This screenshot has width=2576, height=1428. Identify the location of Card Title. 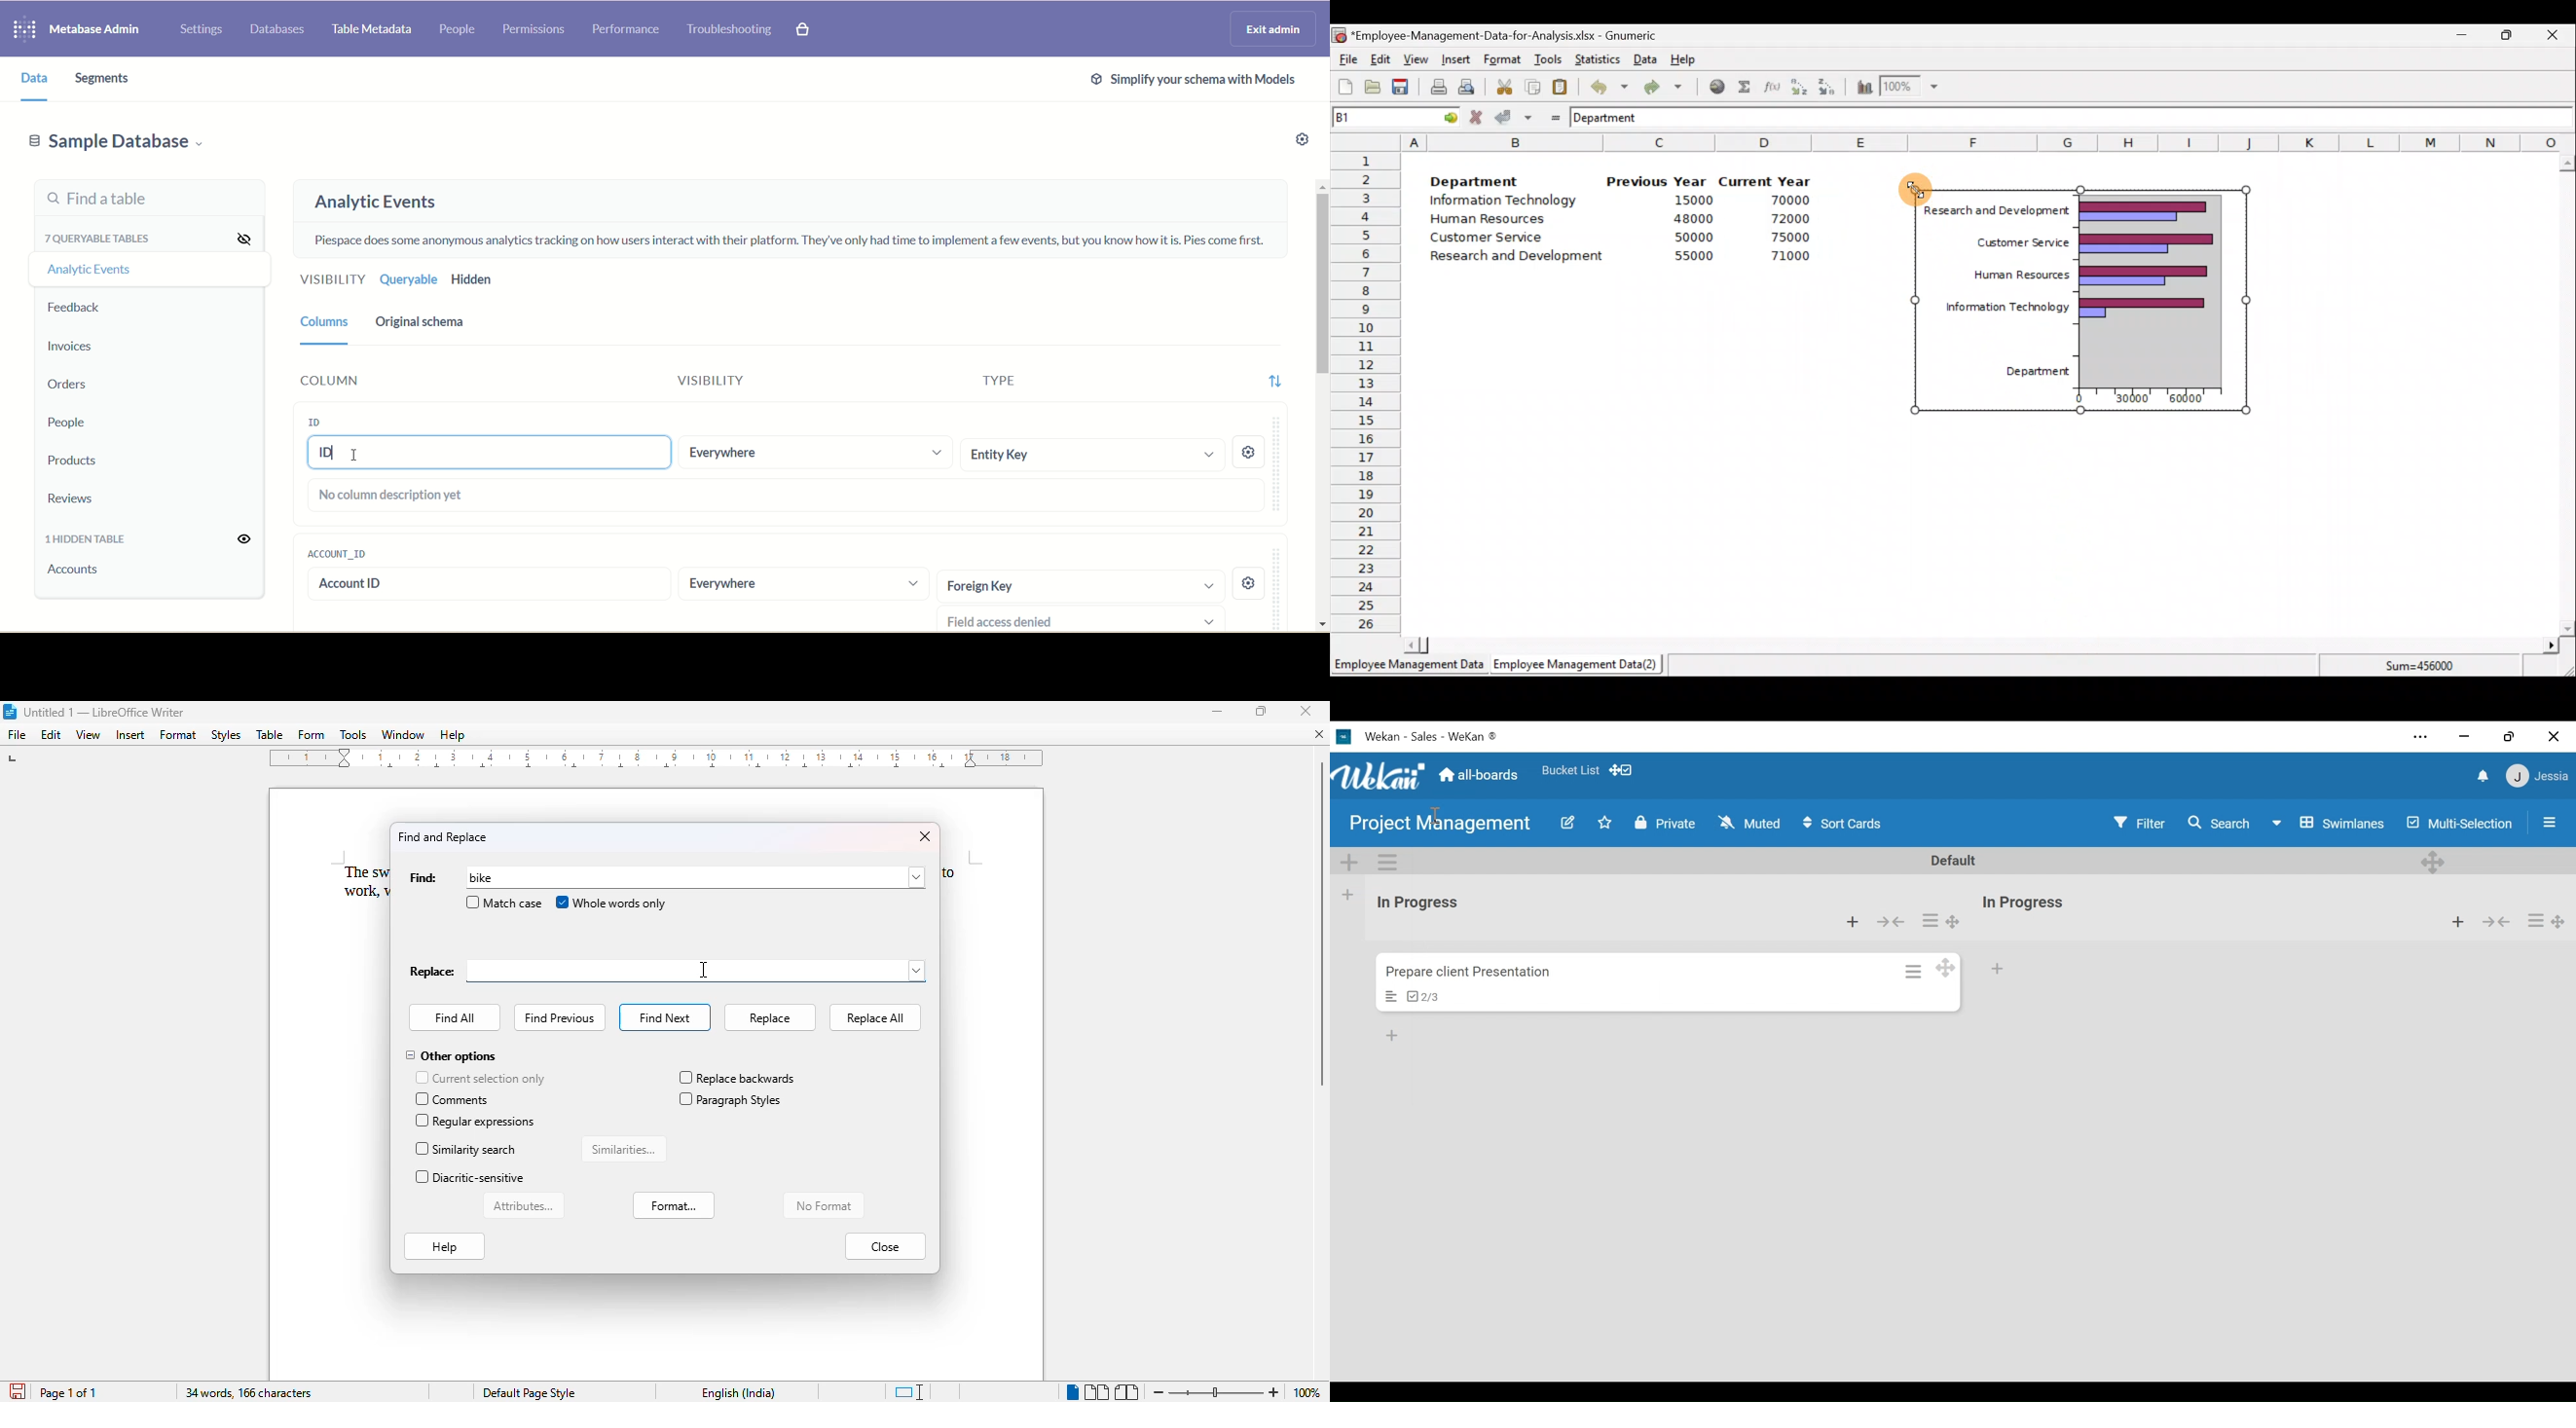
(1472, 974).